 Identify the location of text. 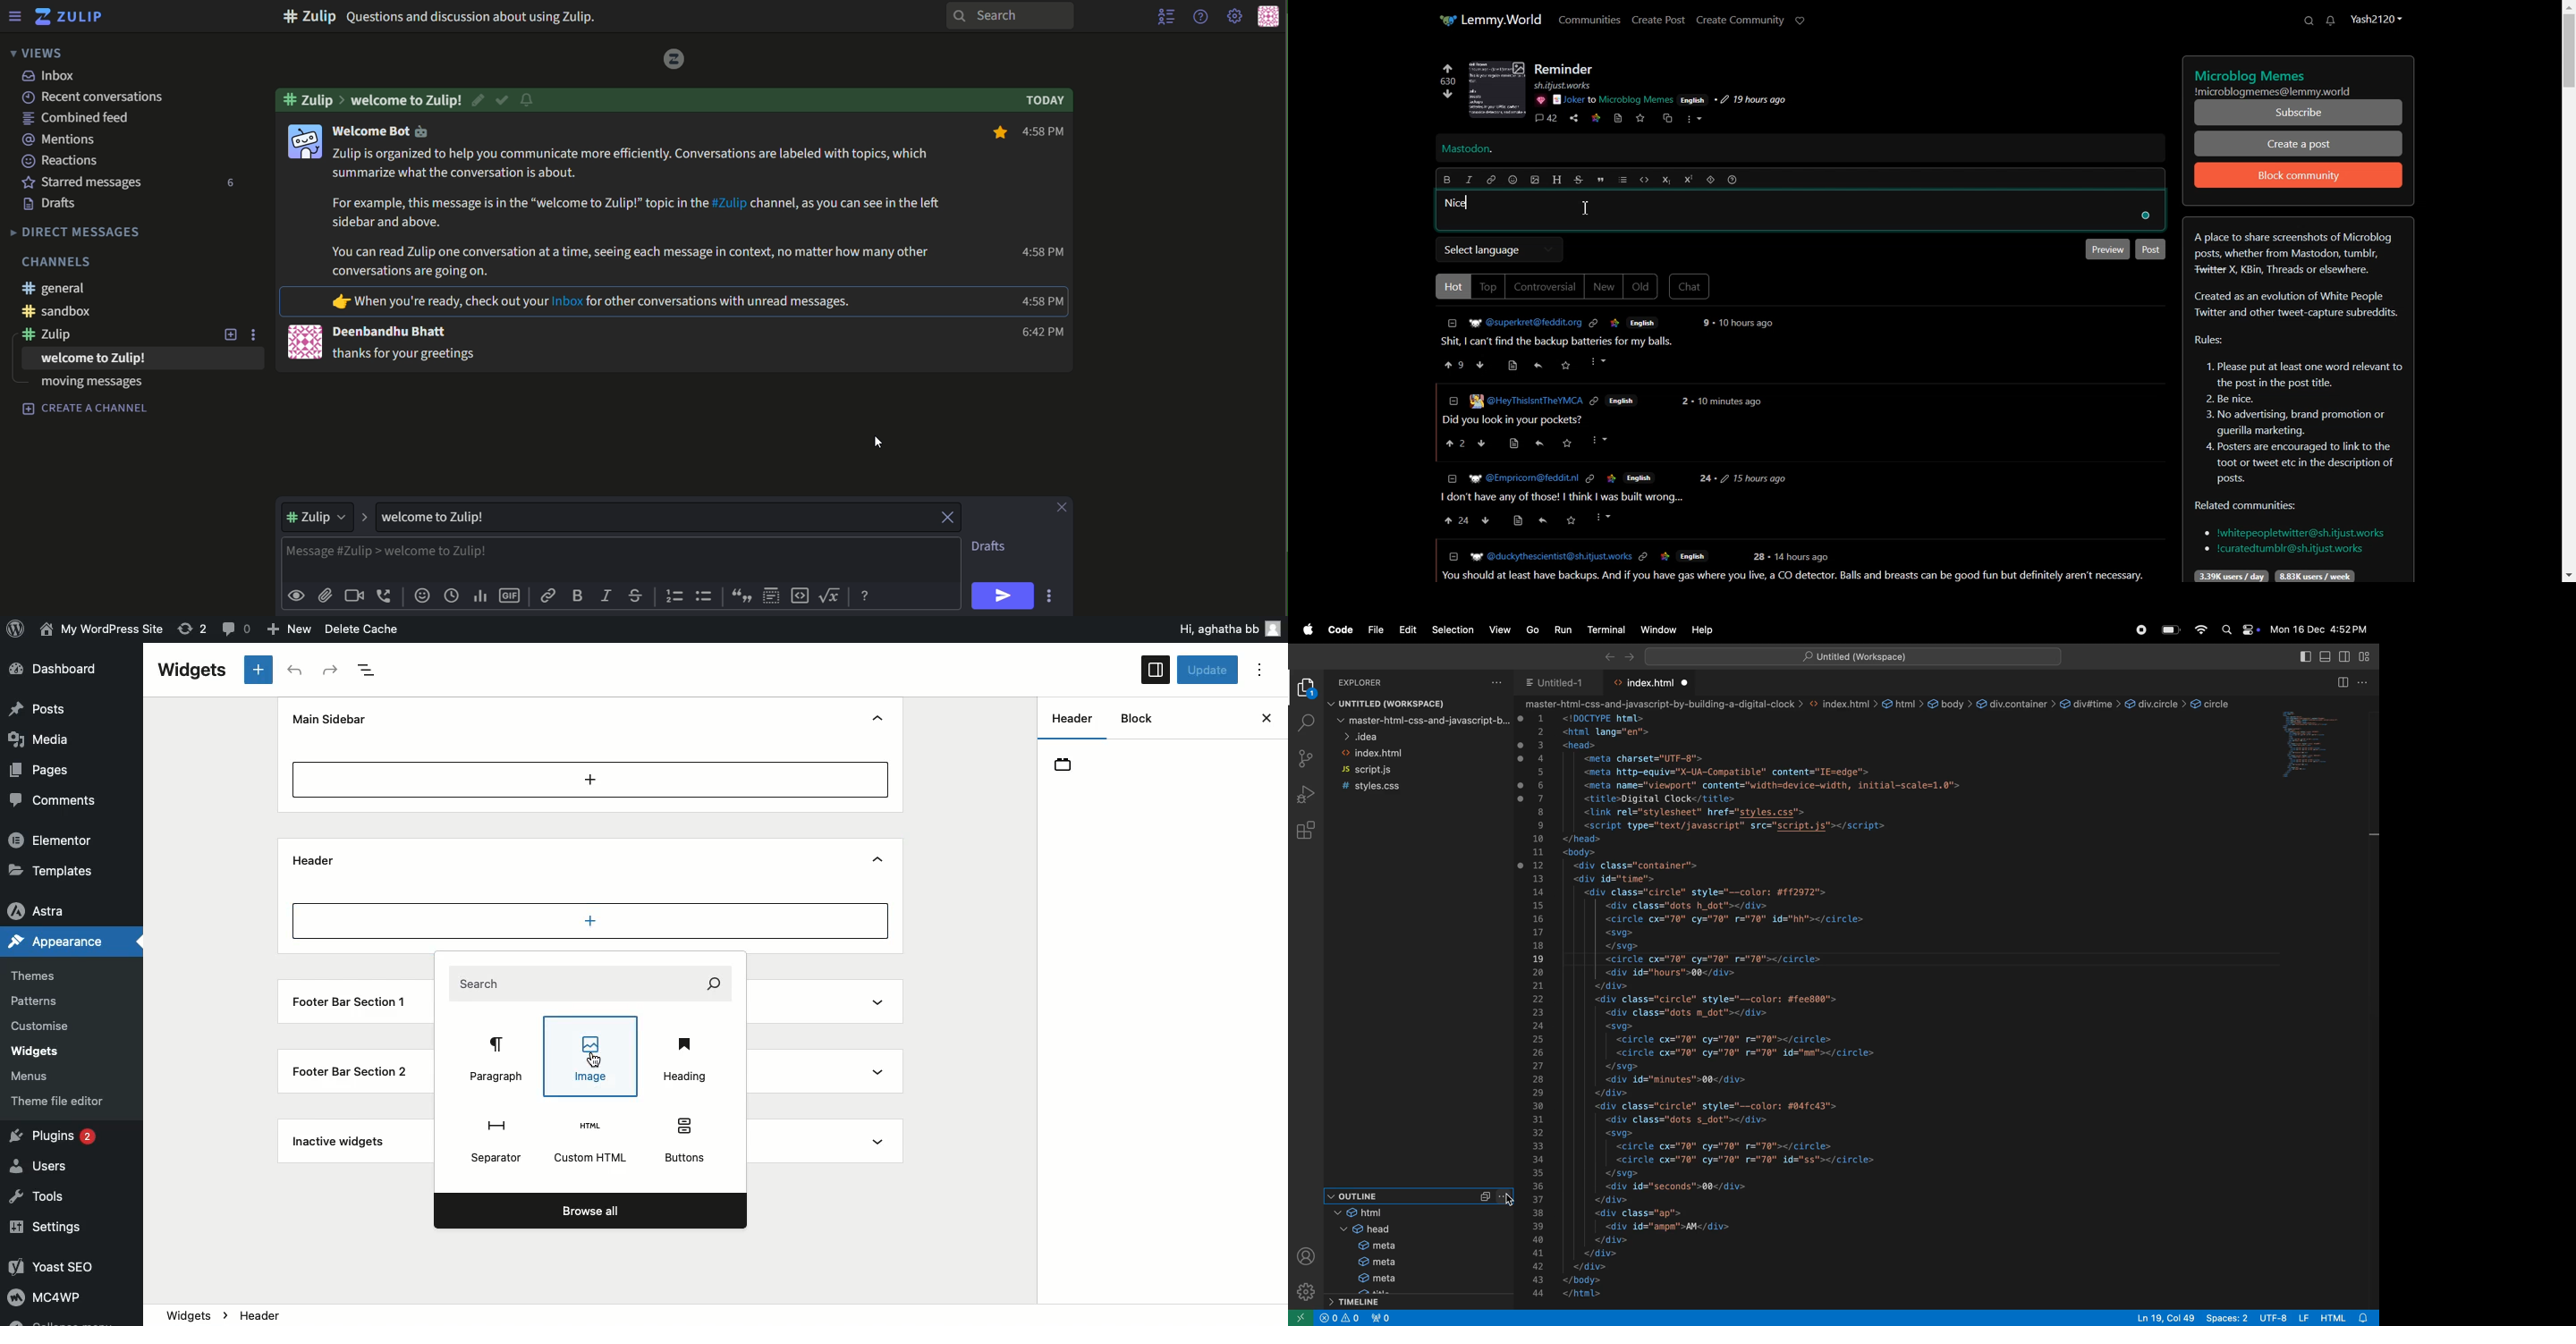
(591, 303).